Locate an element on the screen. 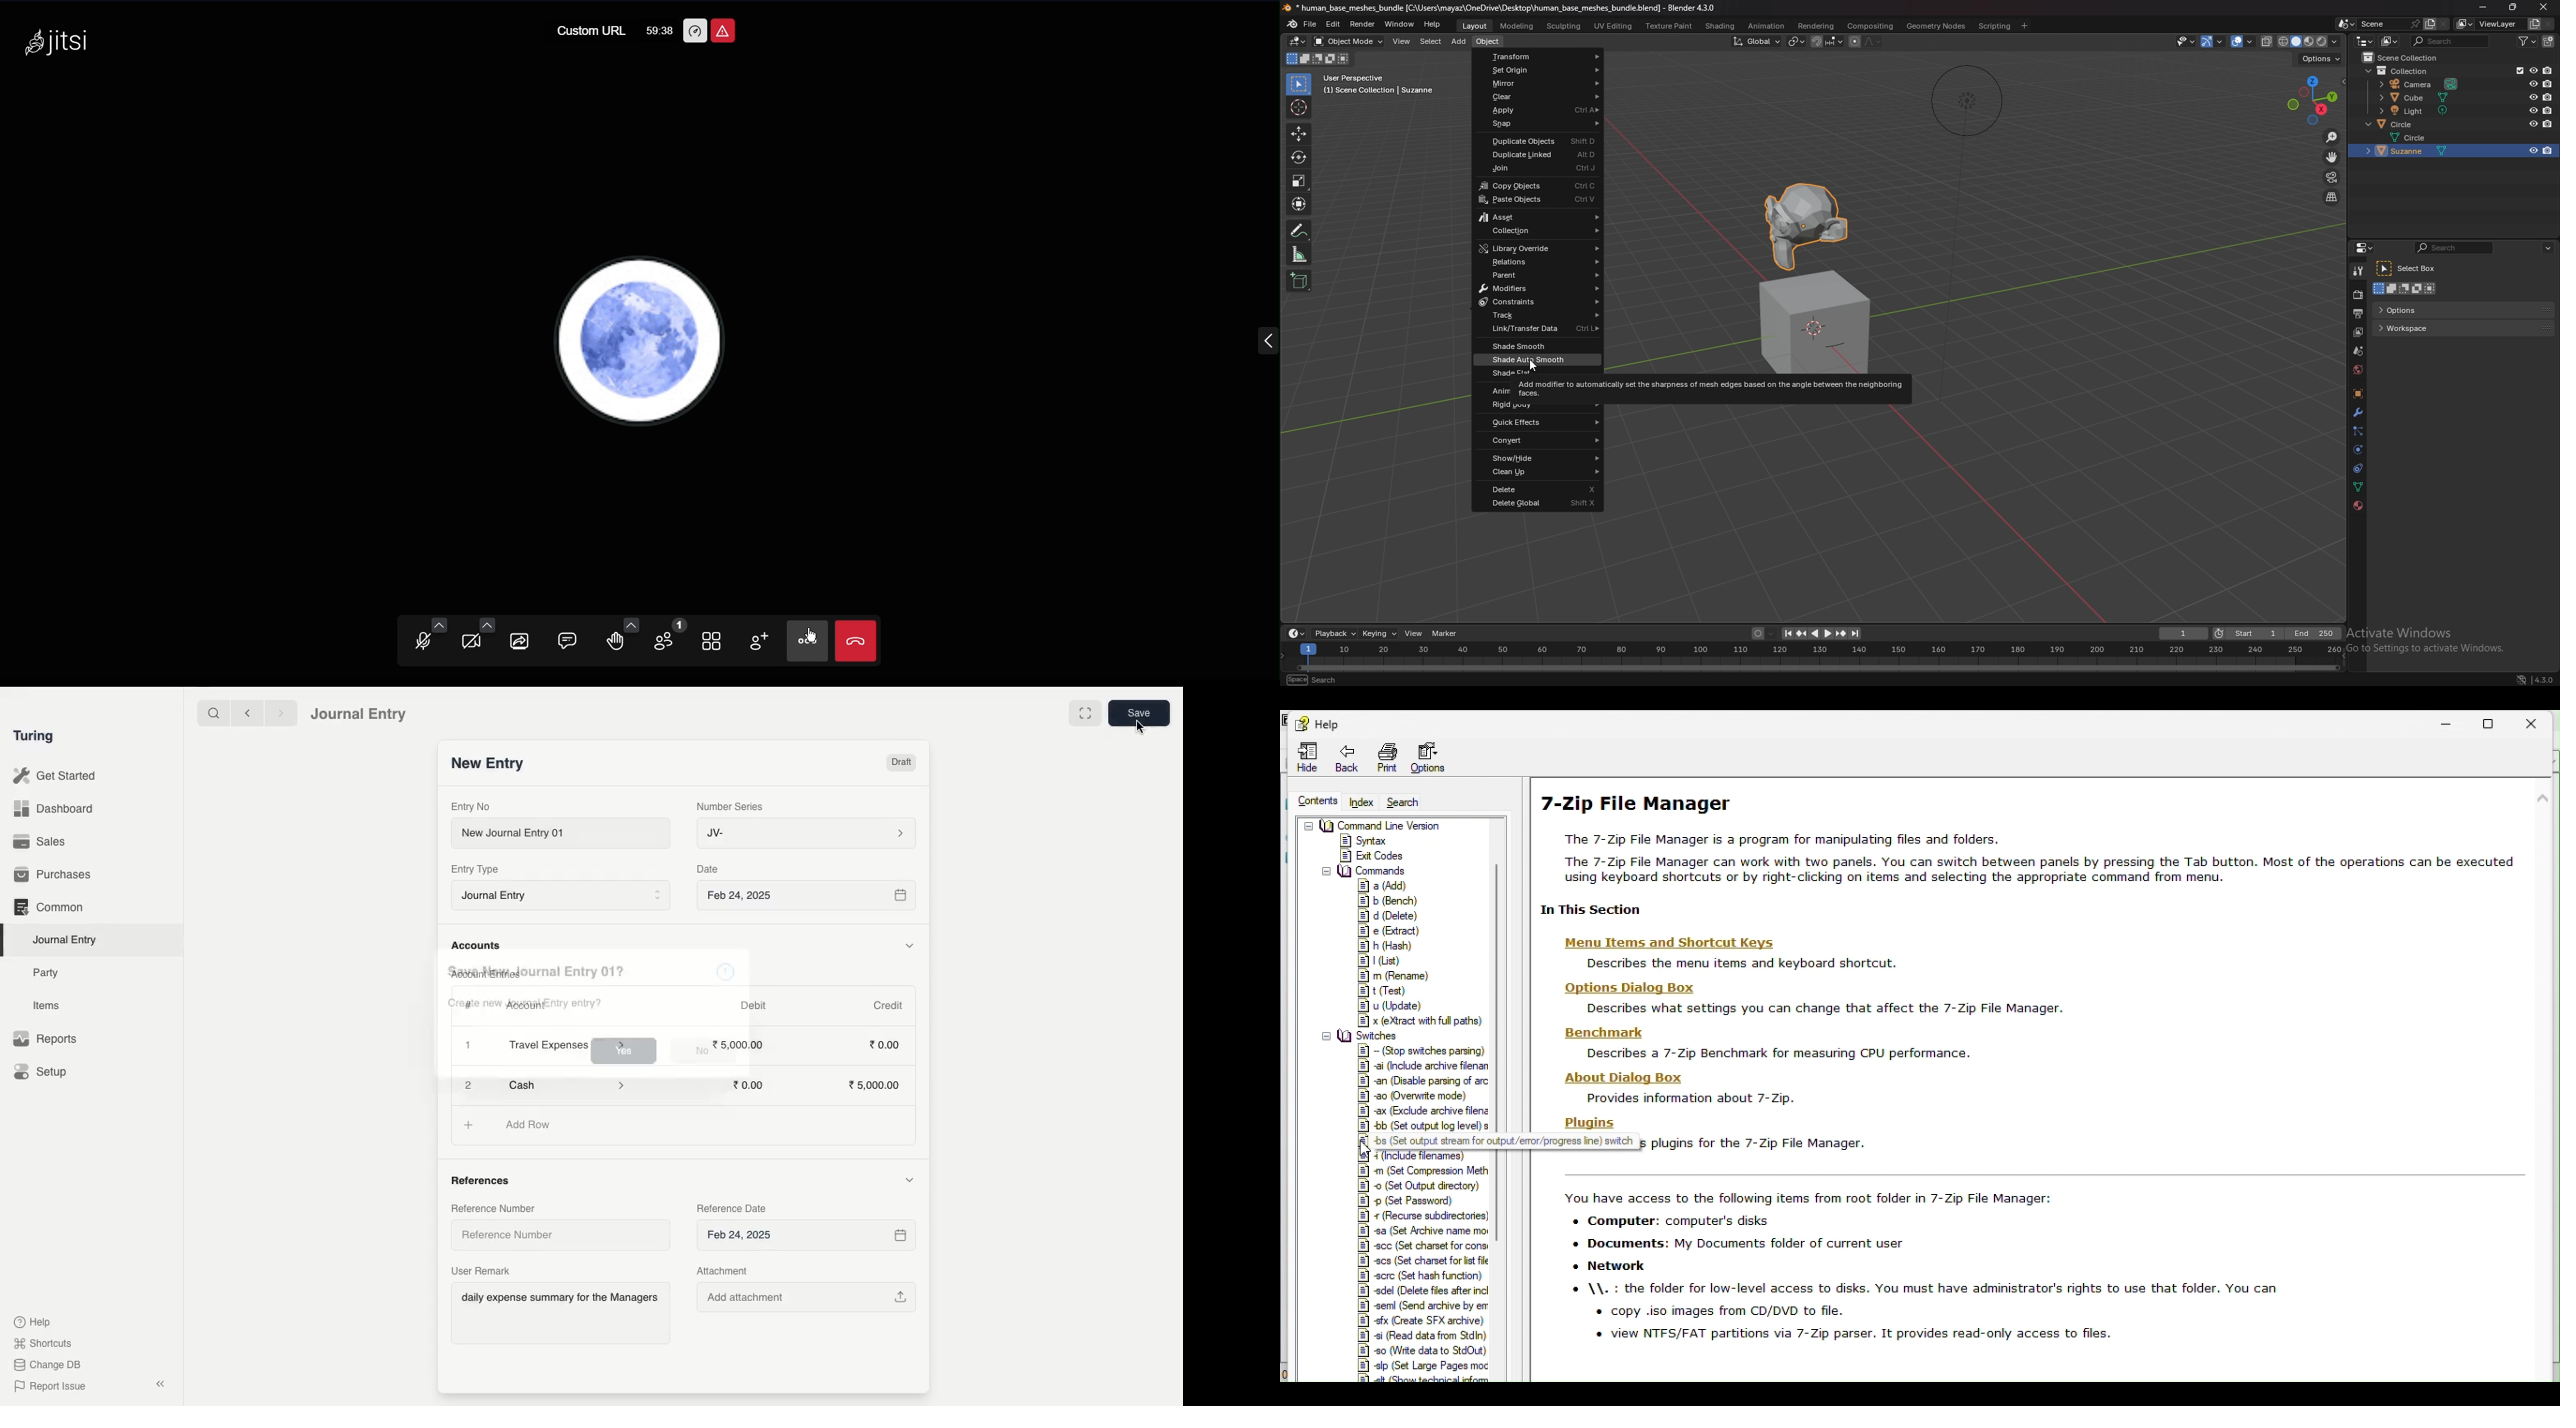  User Remark is located at coordinates (482, 1270).